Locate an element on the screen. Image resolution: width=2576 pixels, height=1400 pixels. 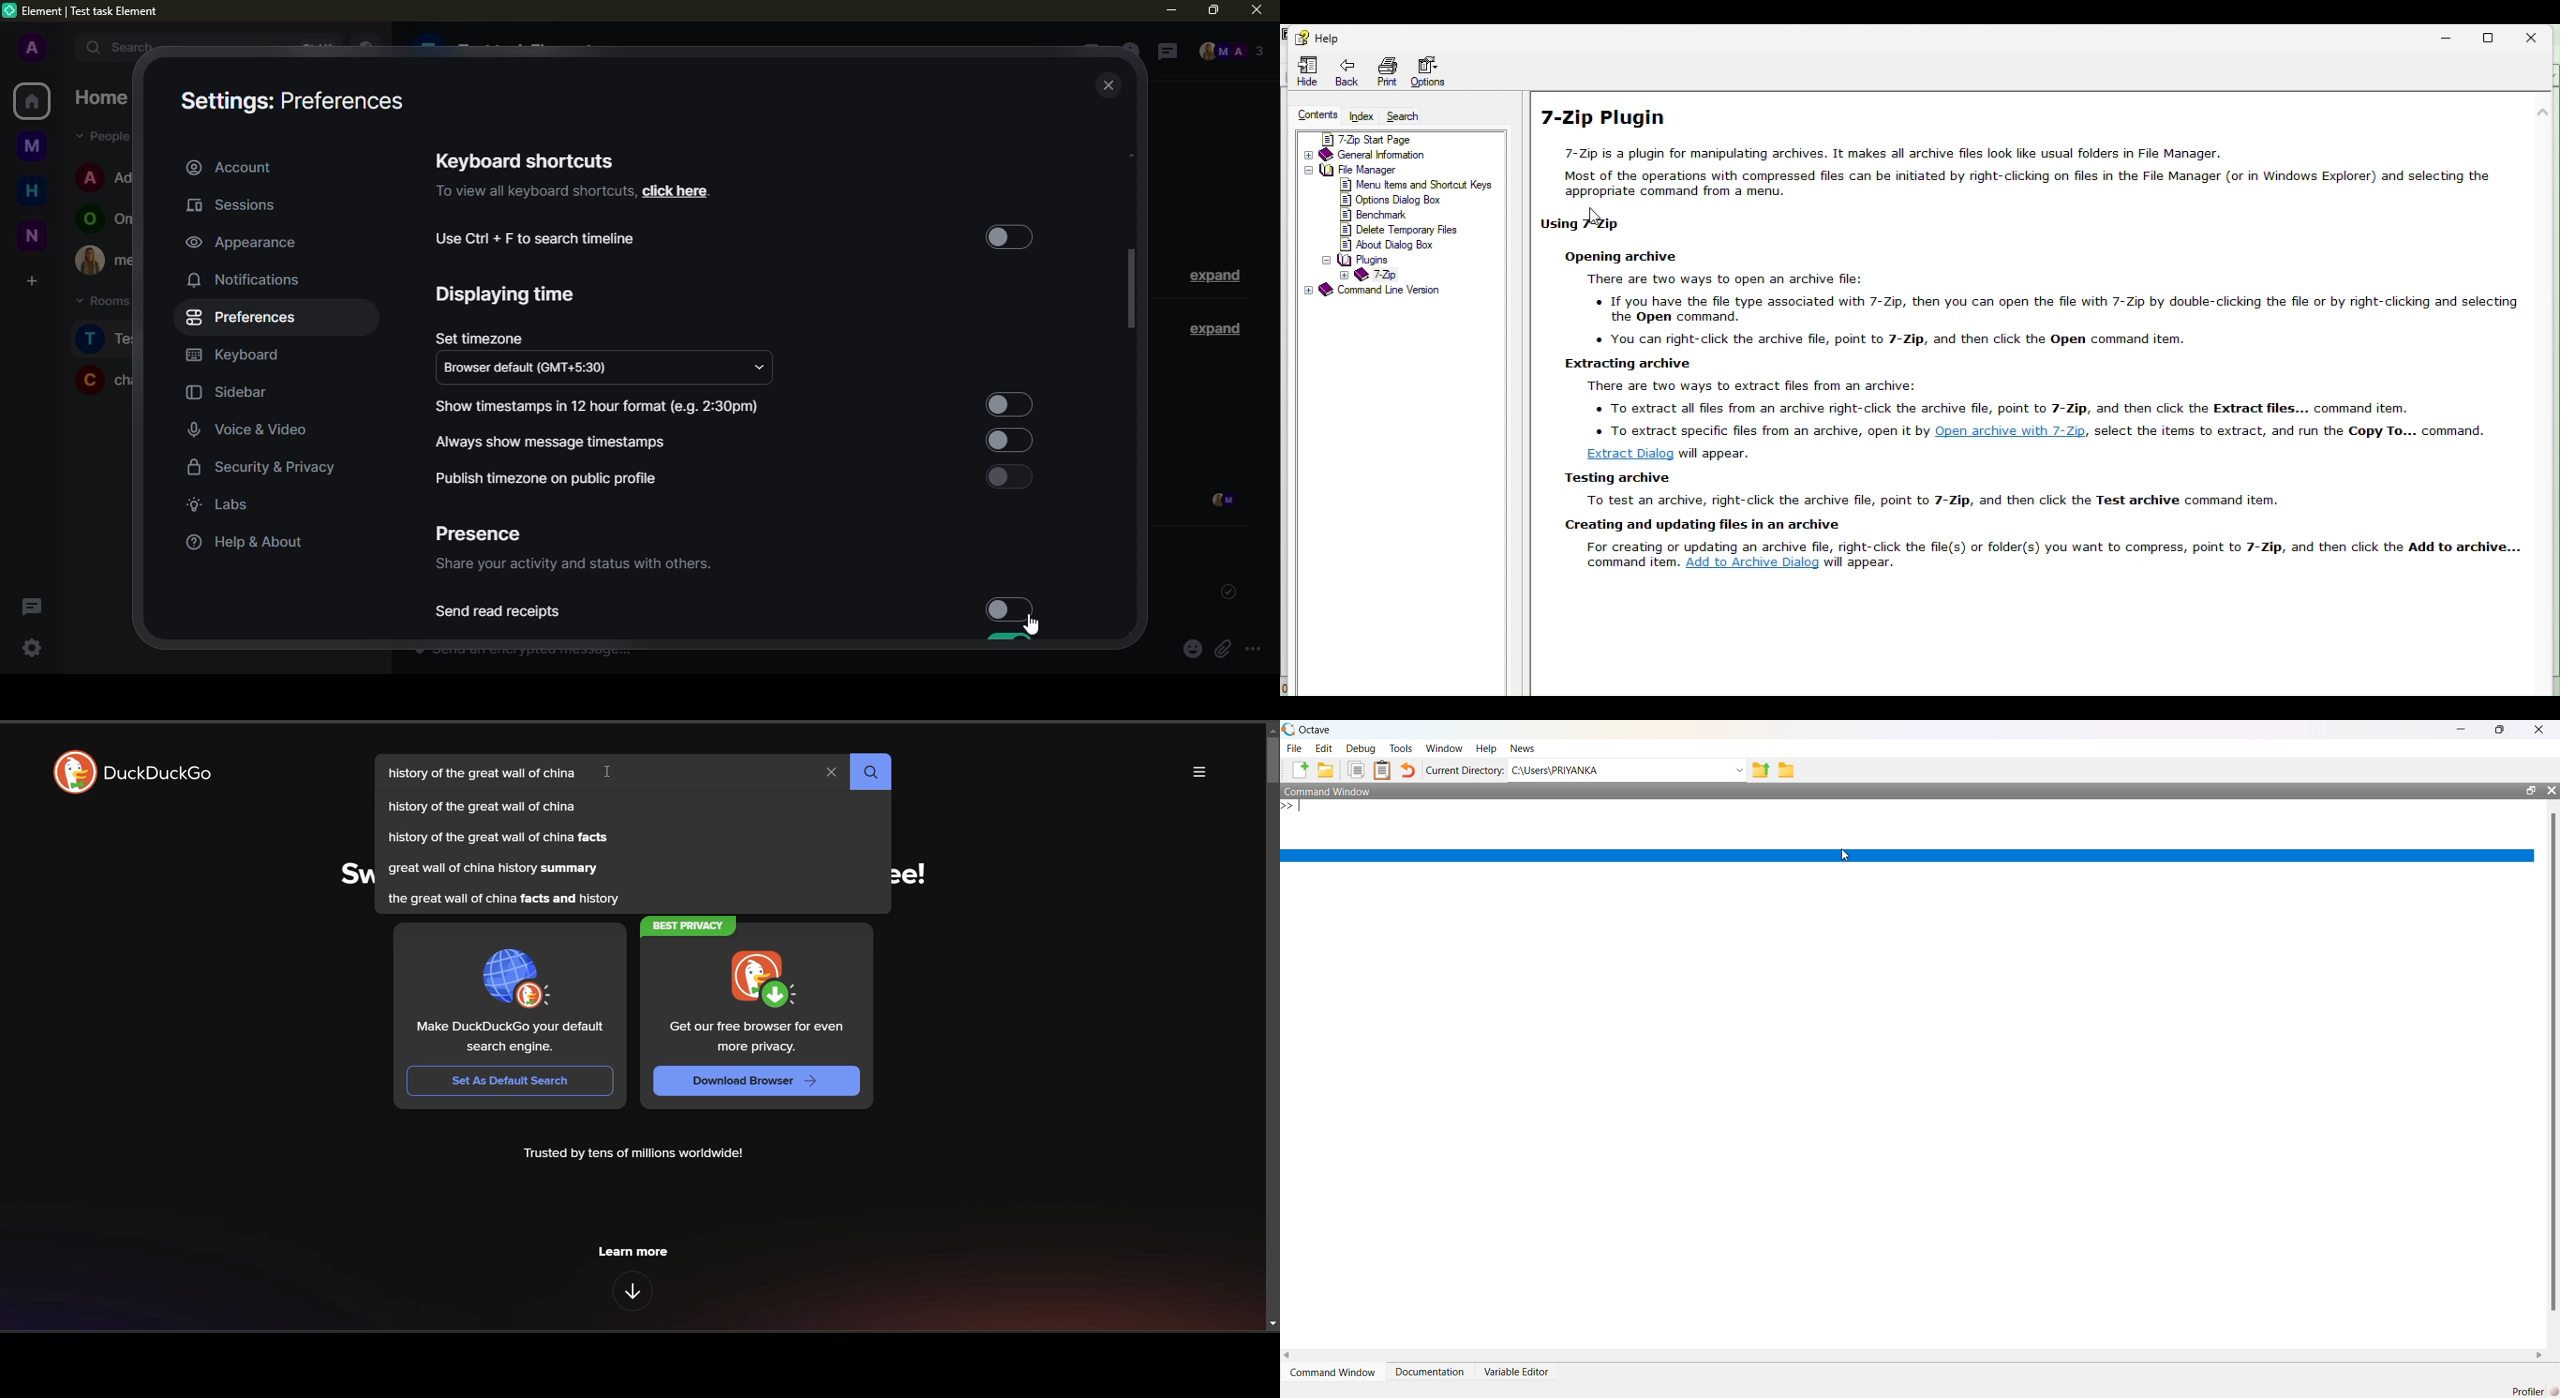
BEST PRIVACY is located at coordinates (691, 928).